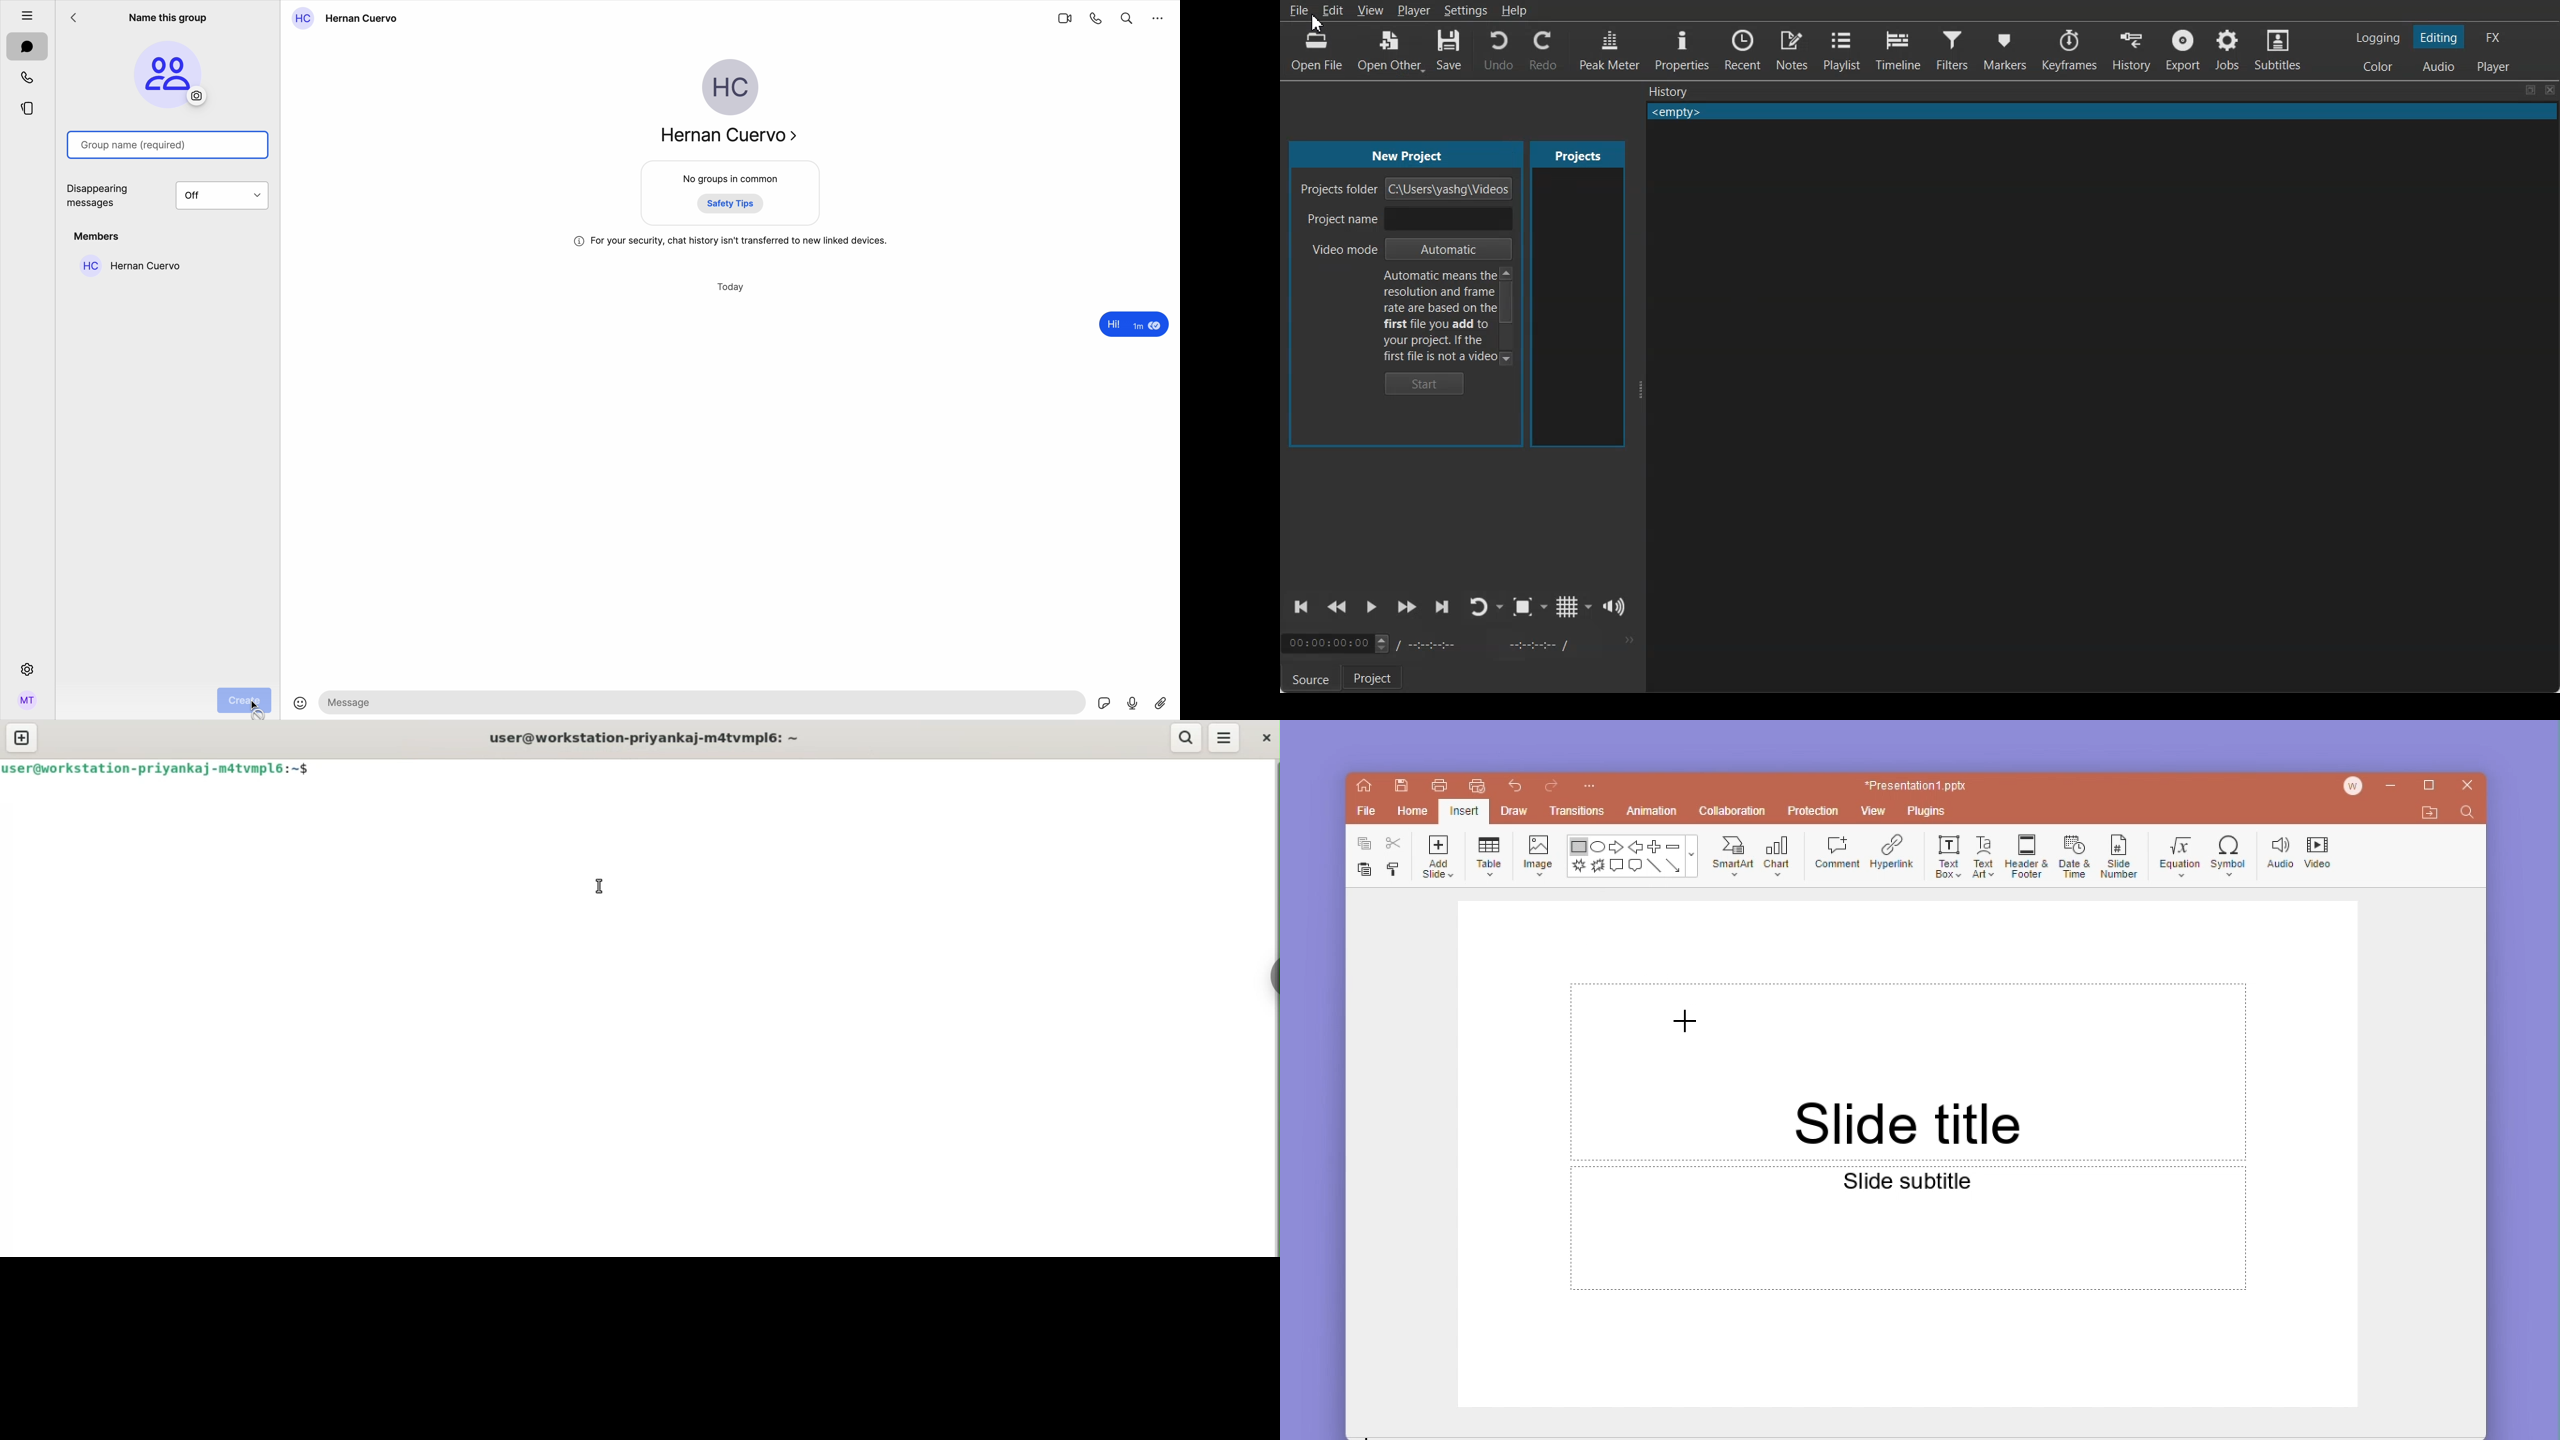  Describe the element at coordinates (1627, 640) in the screenshot. I see `More` at that location.